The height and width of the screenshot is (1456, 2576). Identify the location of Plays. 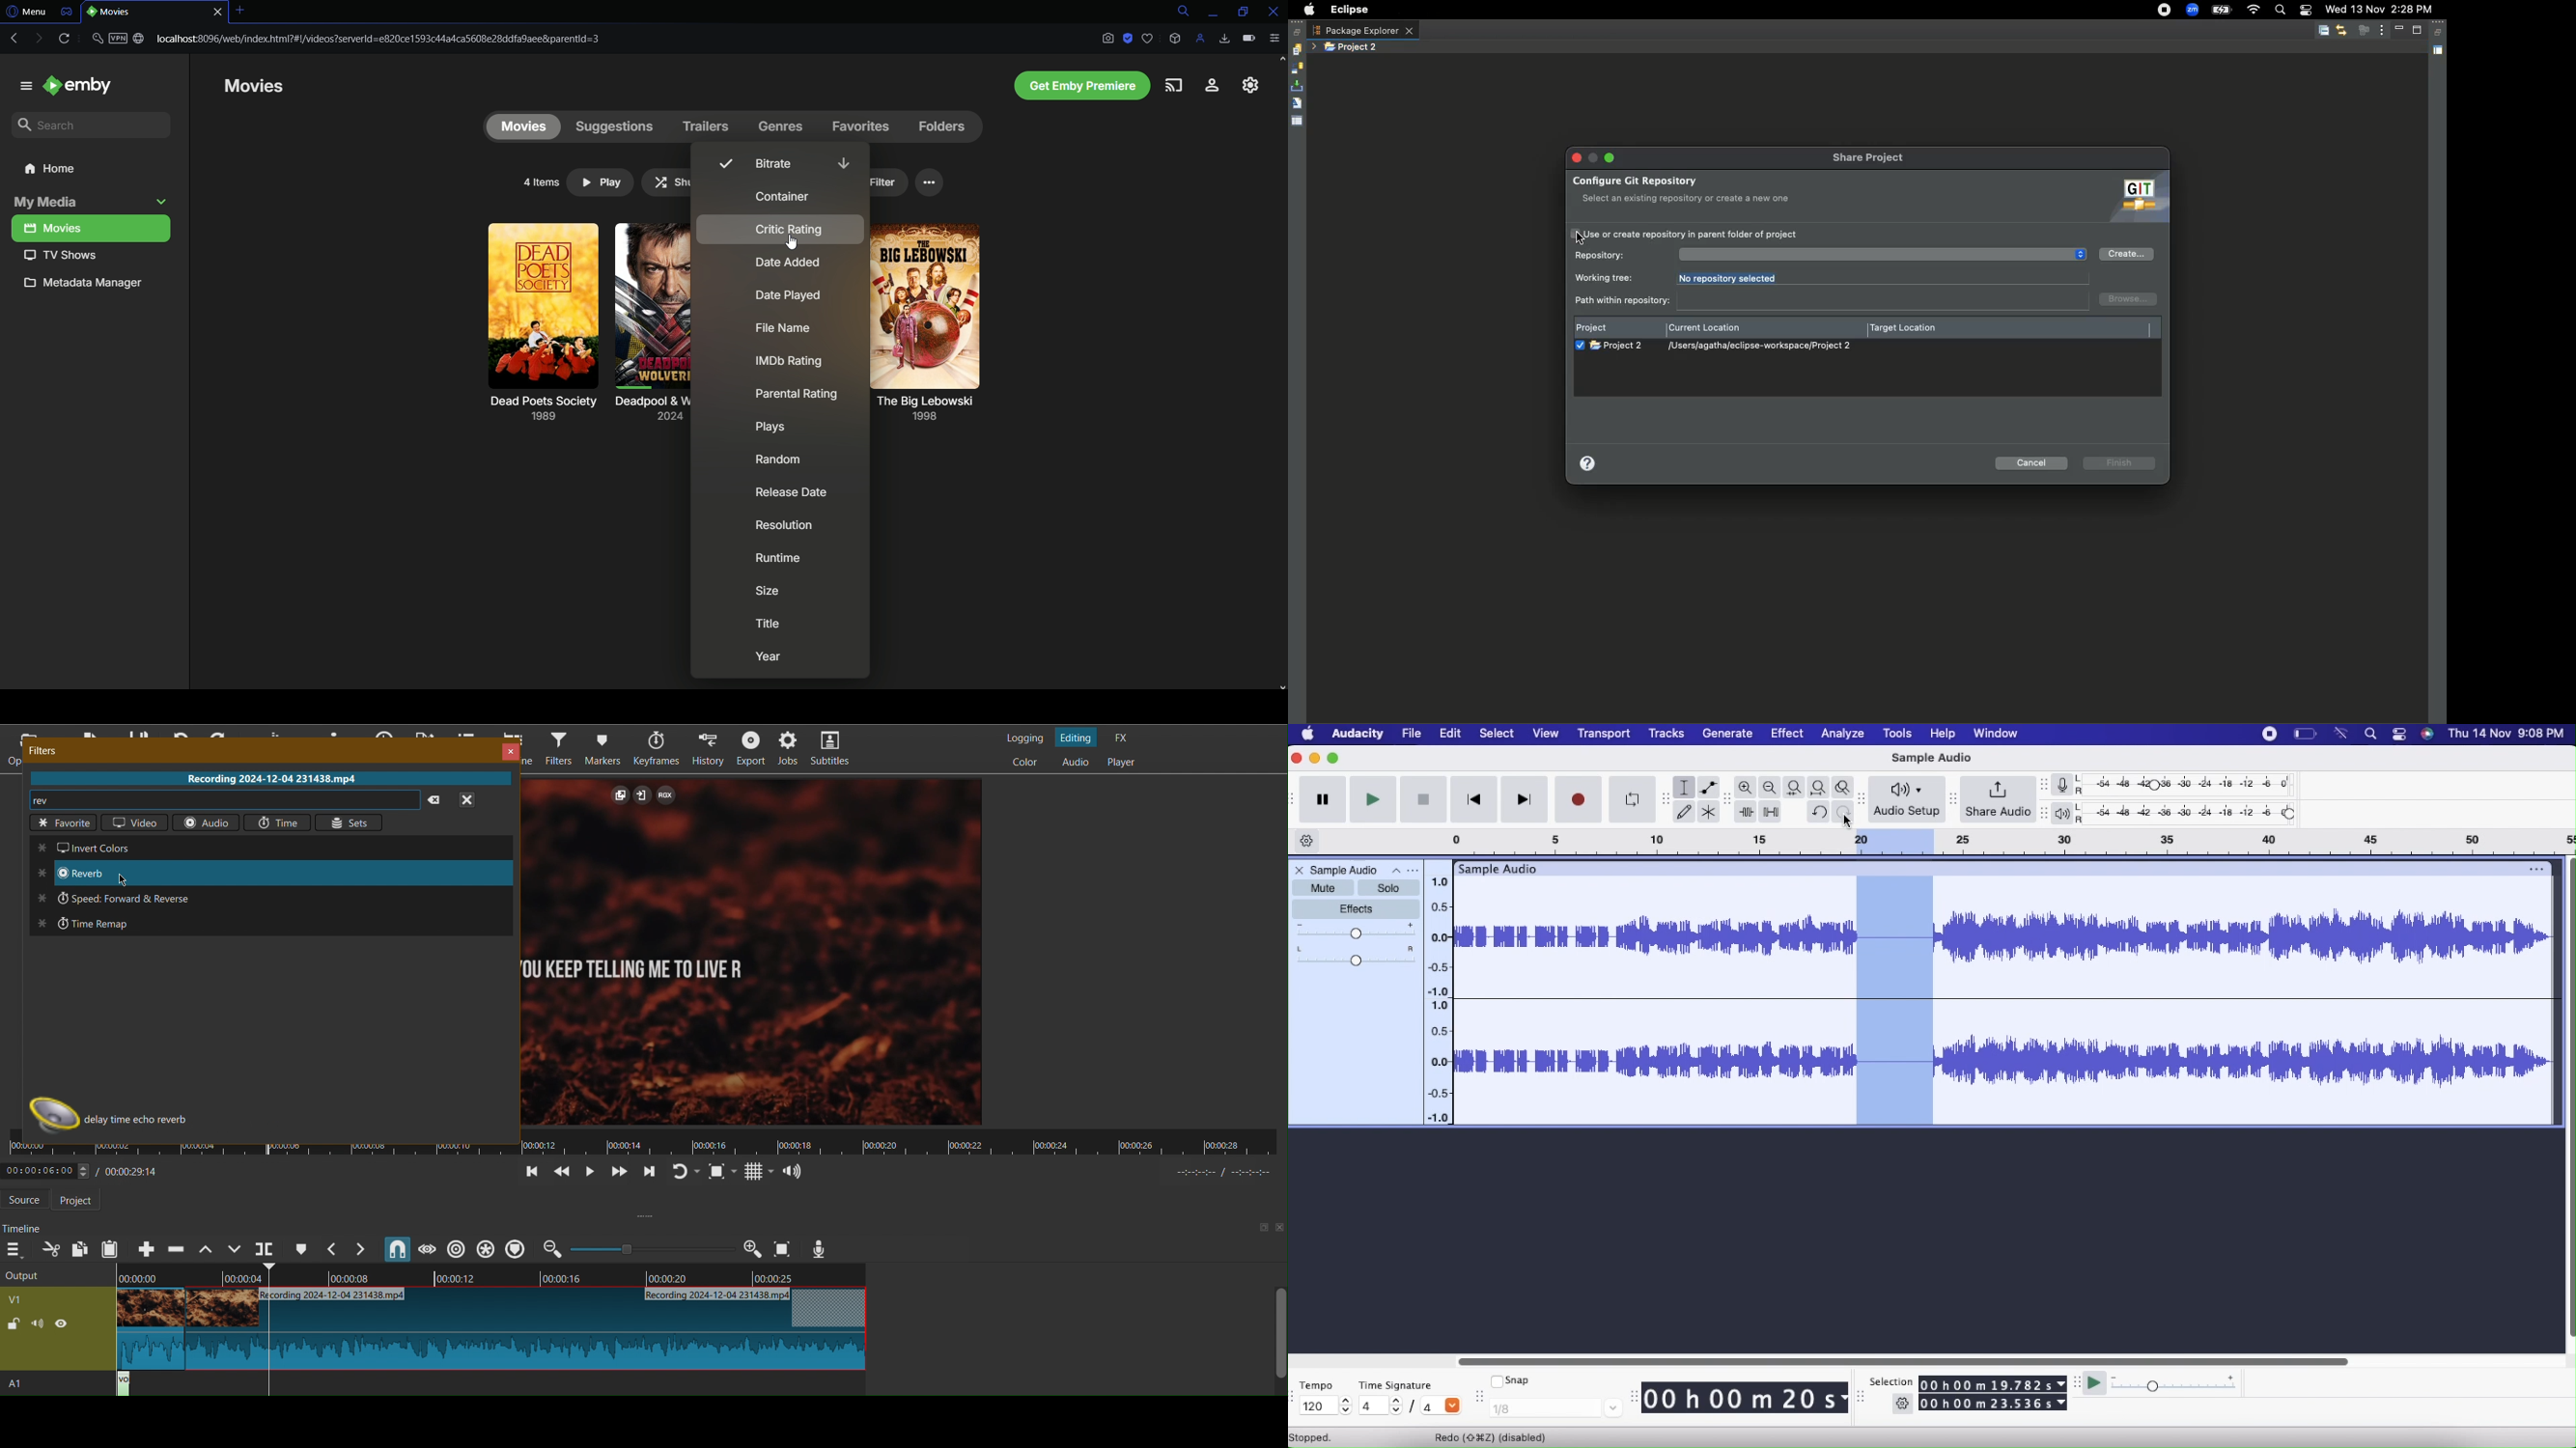
(771, 430).